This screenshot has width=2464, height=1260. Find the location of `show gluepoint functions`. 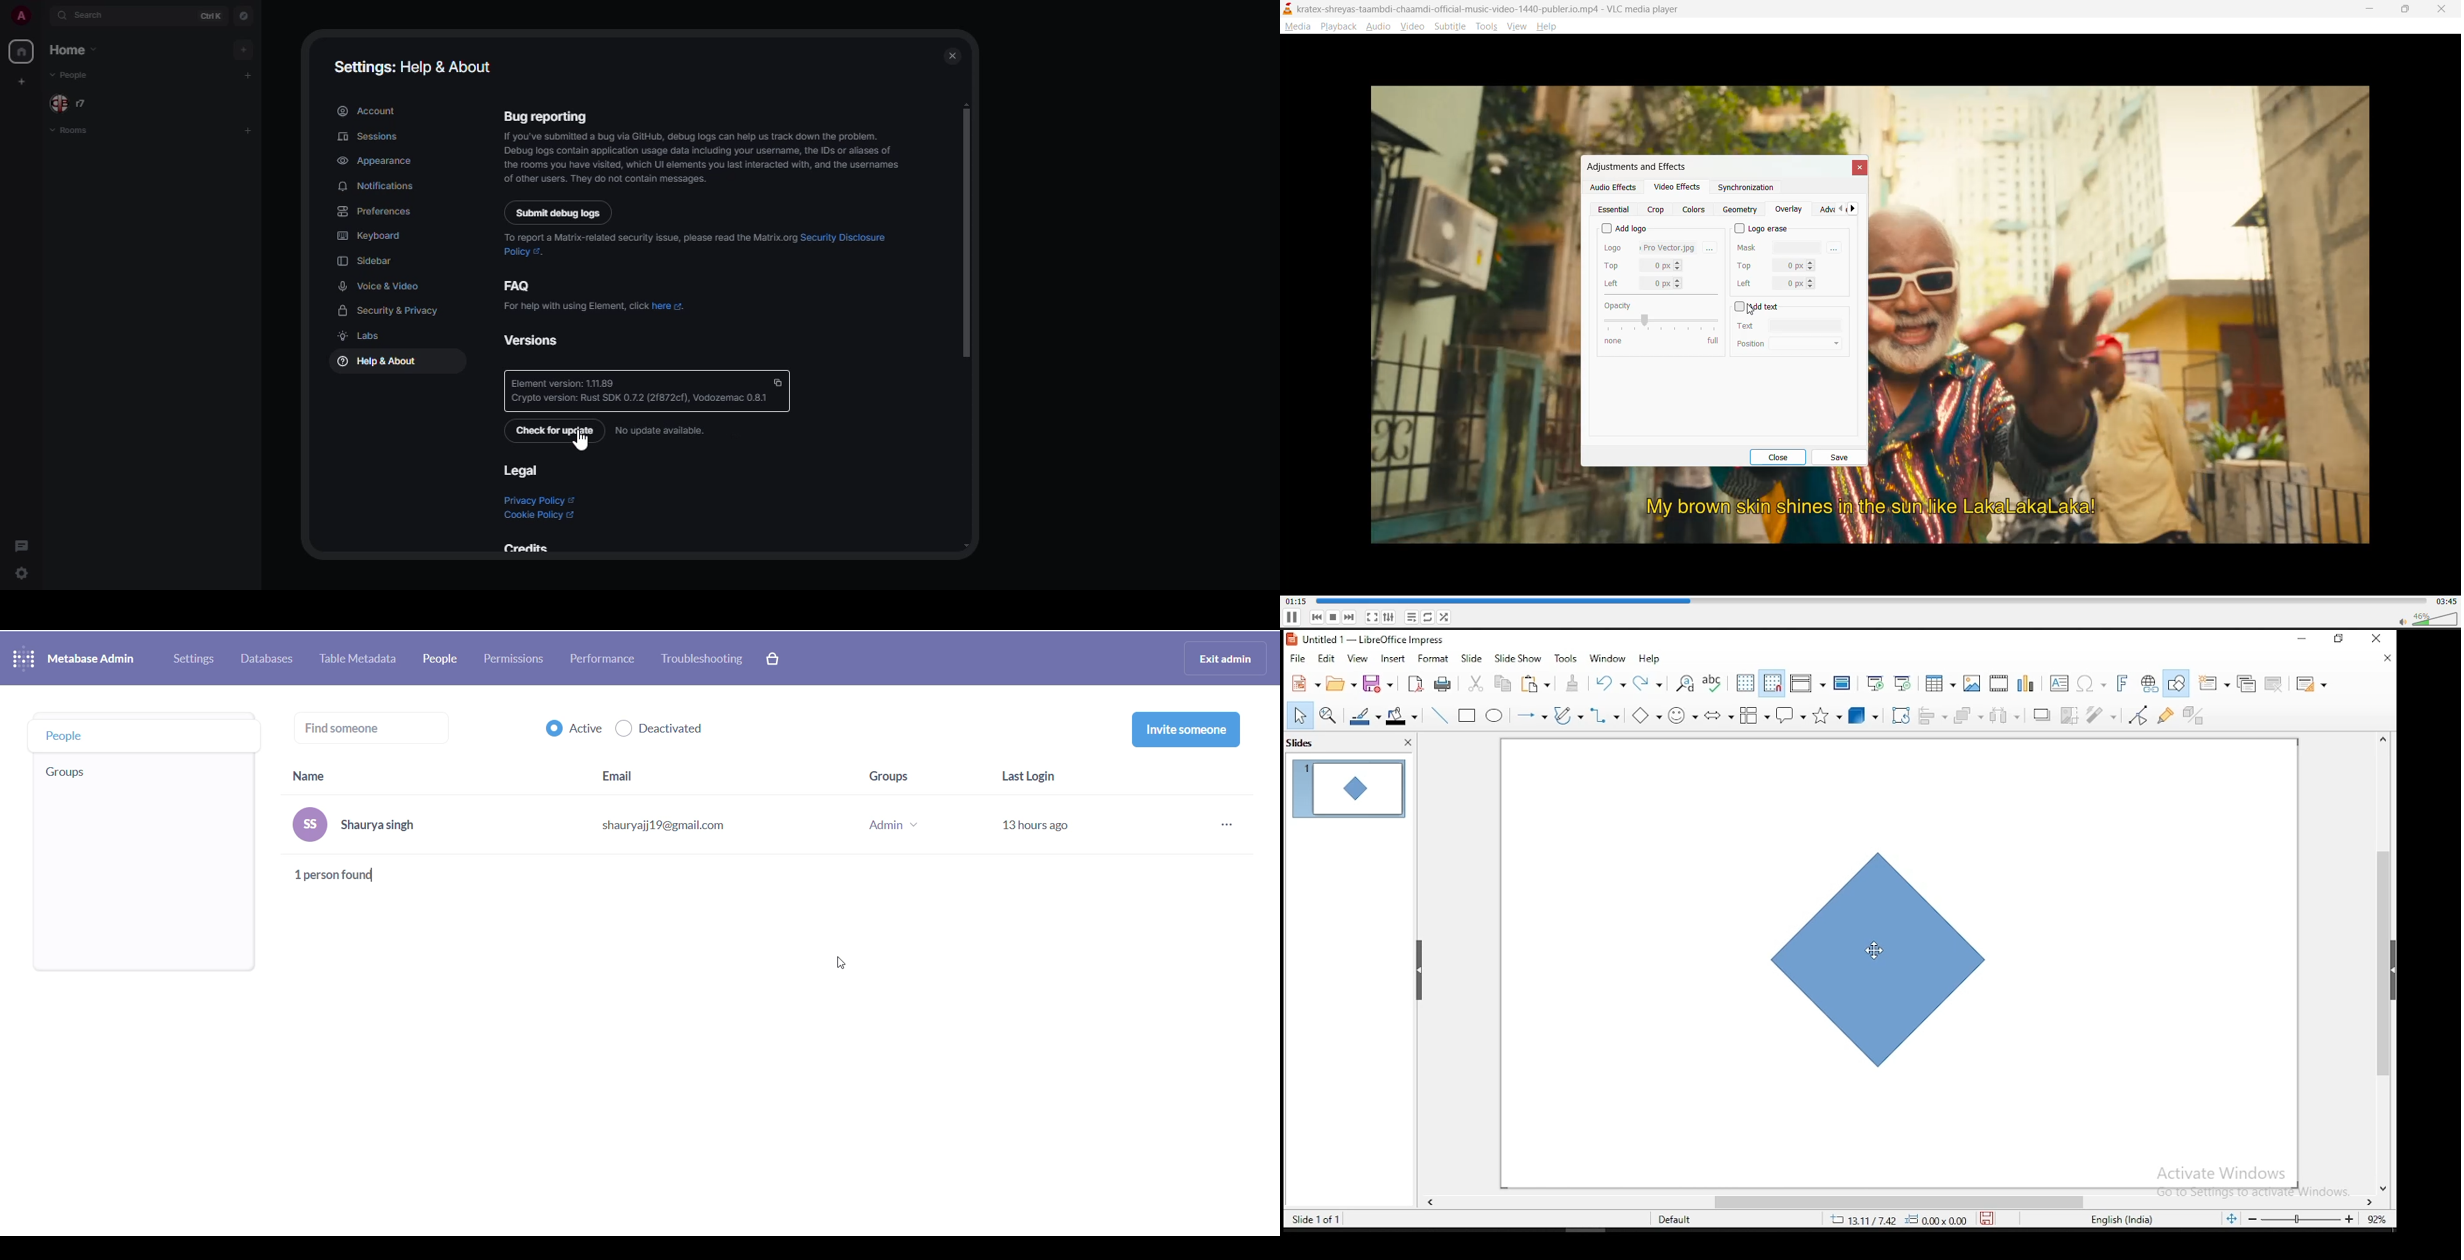

show gluepoint functions is located at coordinates (2166, 716).